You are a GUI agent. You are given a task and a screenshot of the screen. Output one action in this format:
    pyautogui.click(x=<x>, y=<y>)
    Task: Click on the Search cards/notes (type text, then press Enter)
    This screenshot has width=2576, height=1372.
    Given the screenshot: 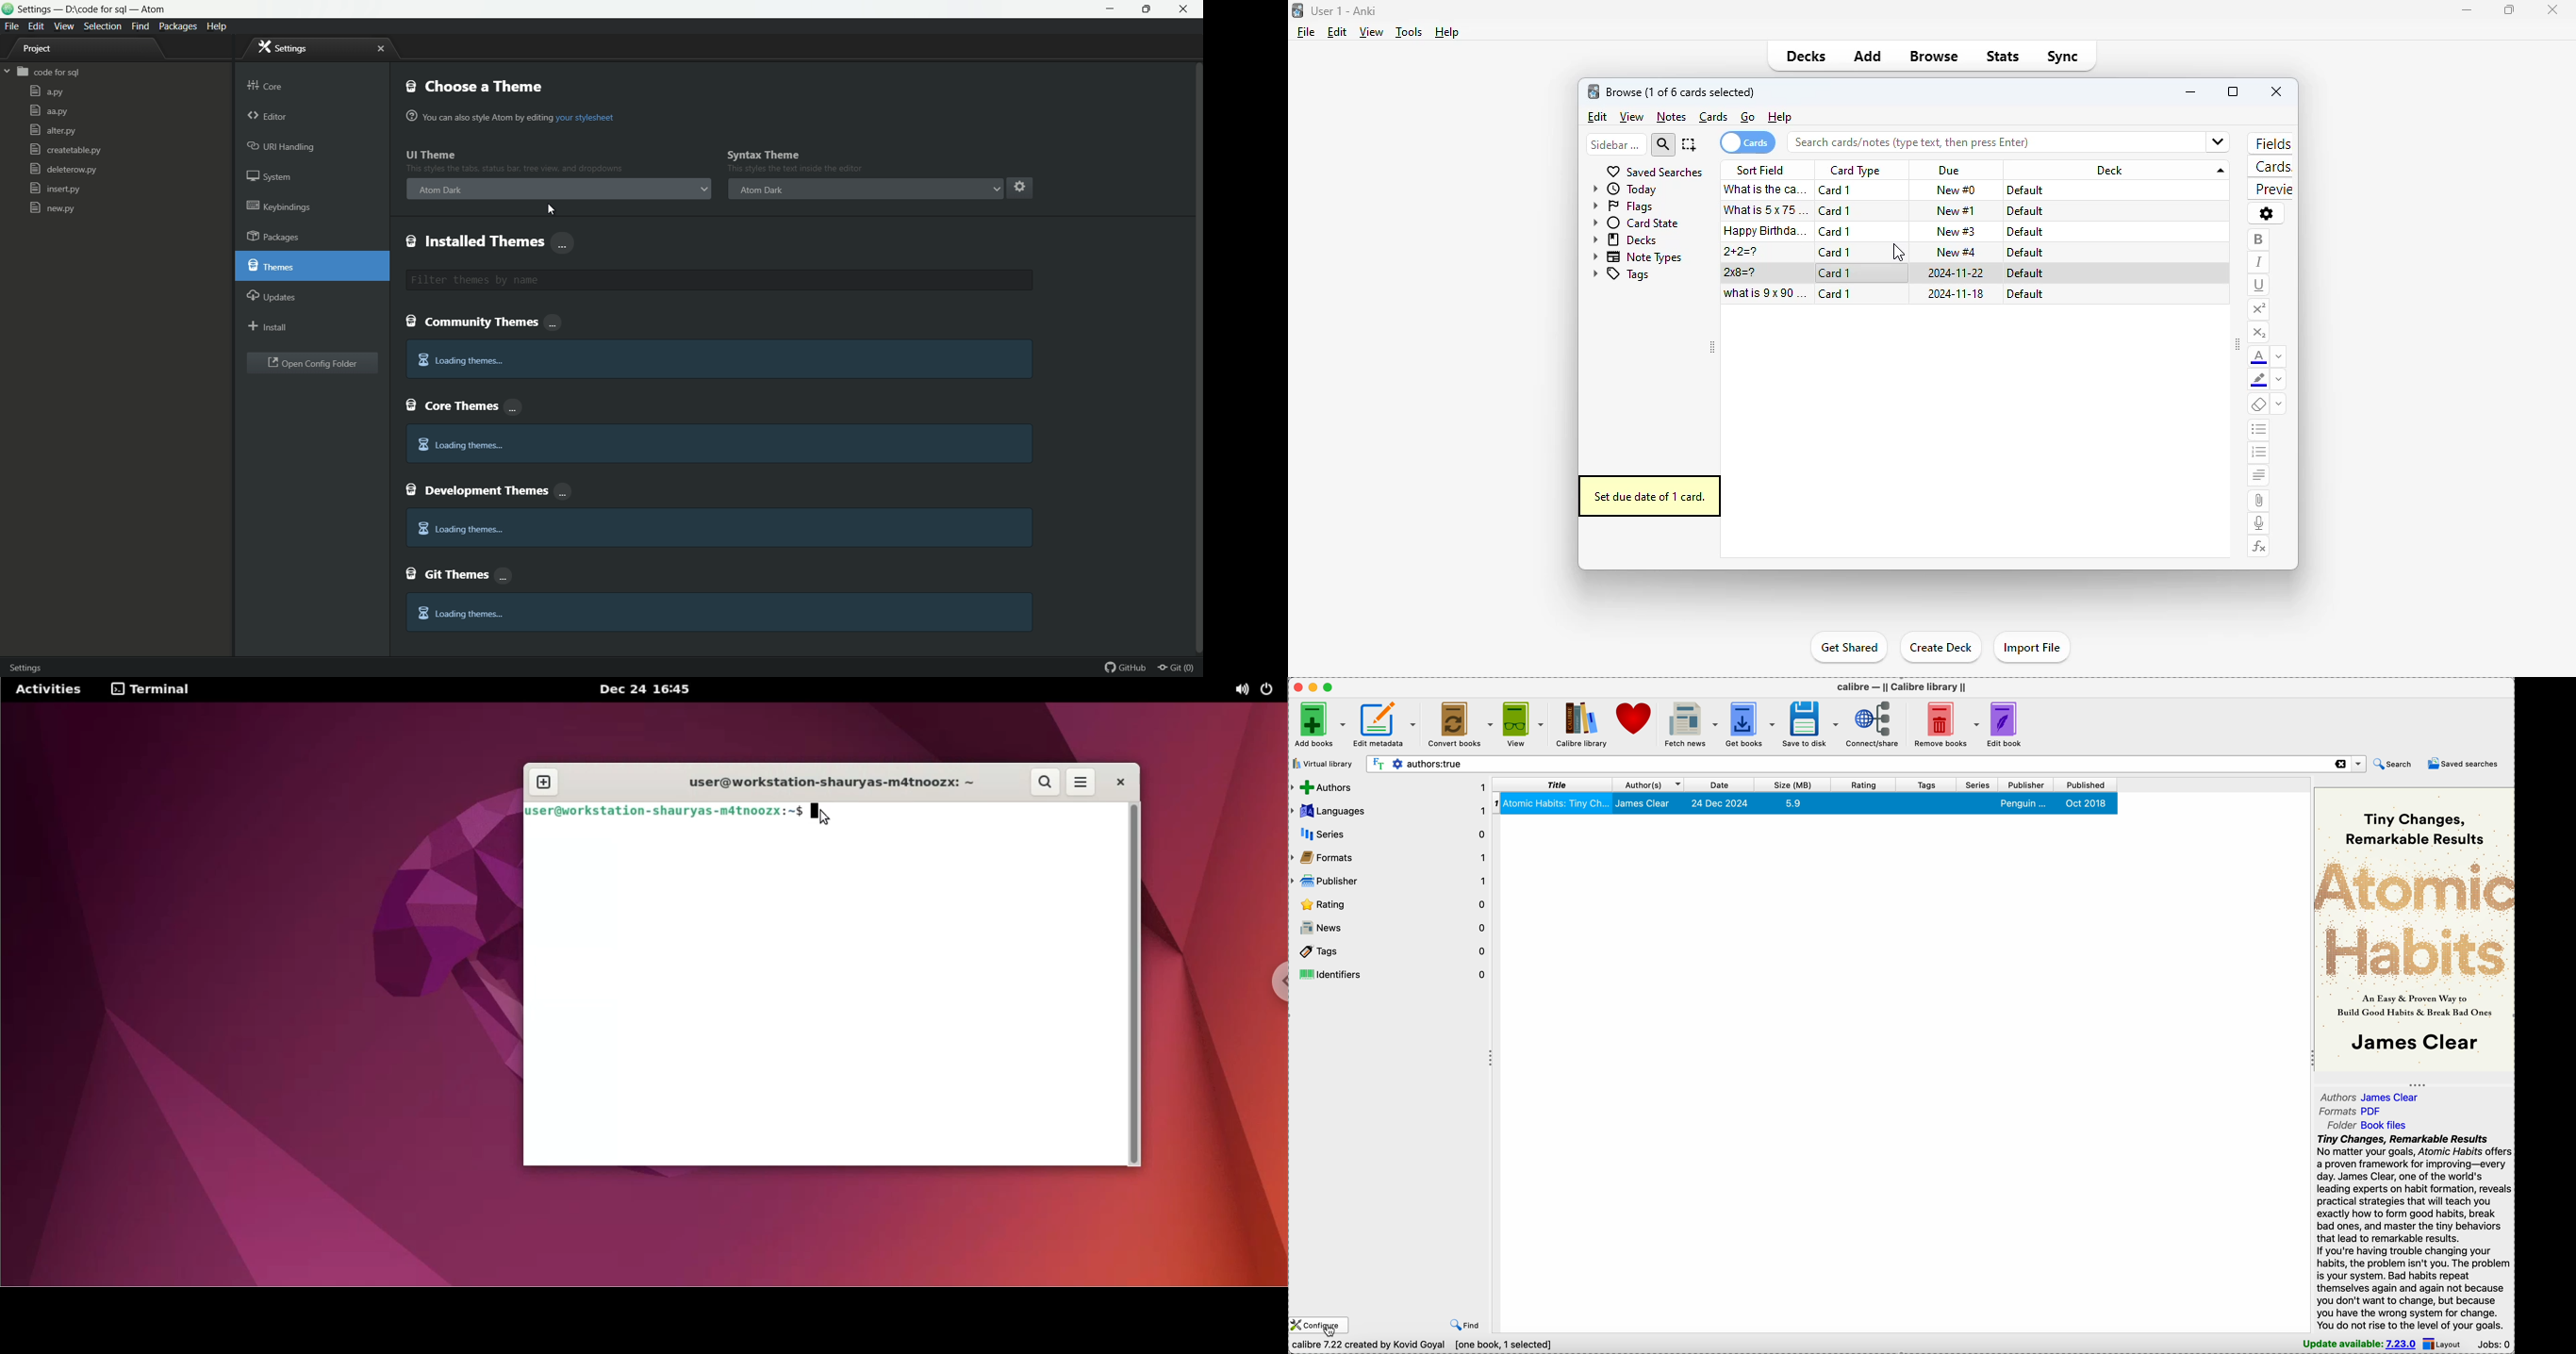 What is the action you would take?
    pyautogui.click(x=2014, y=141)
    